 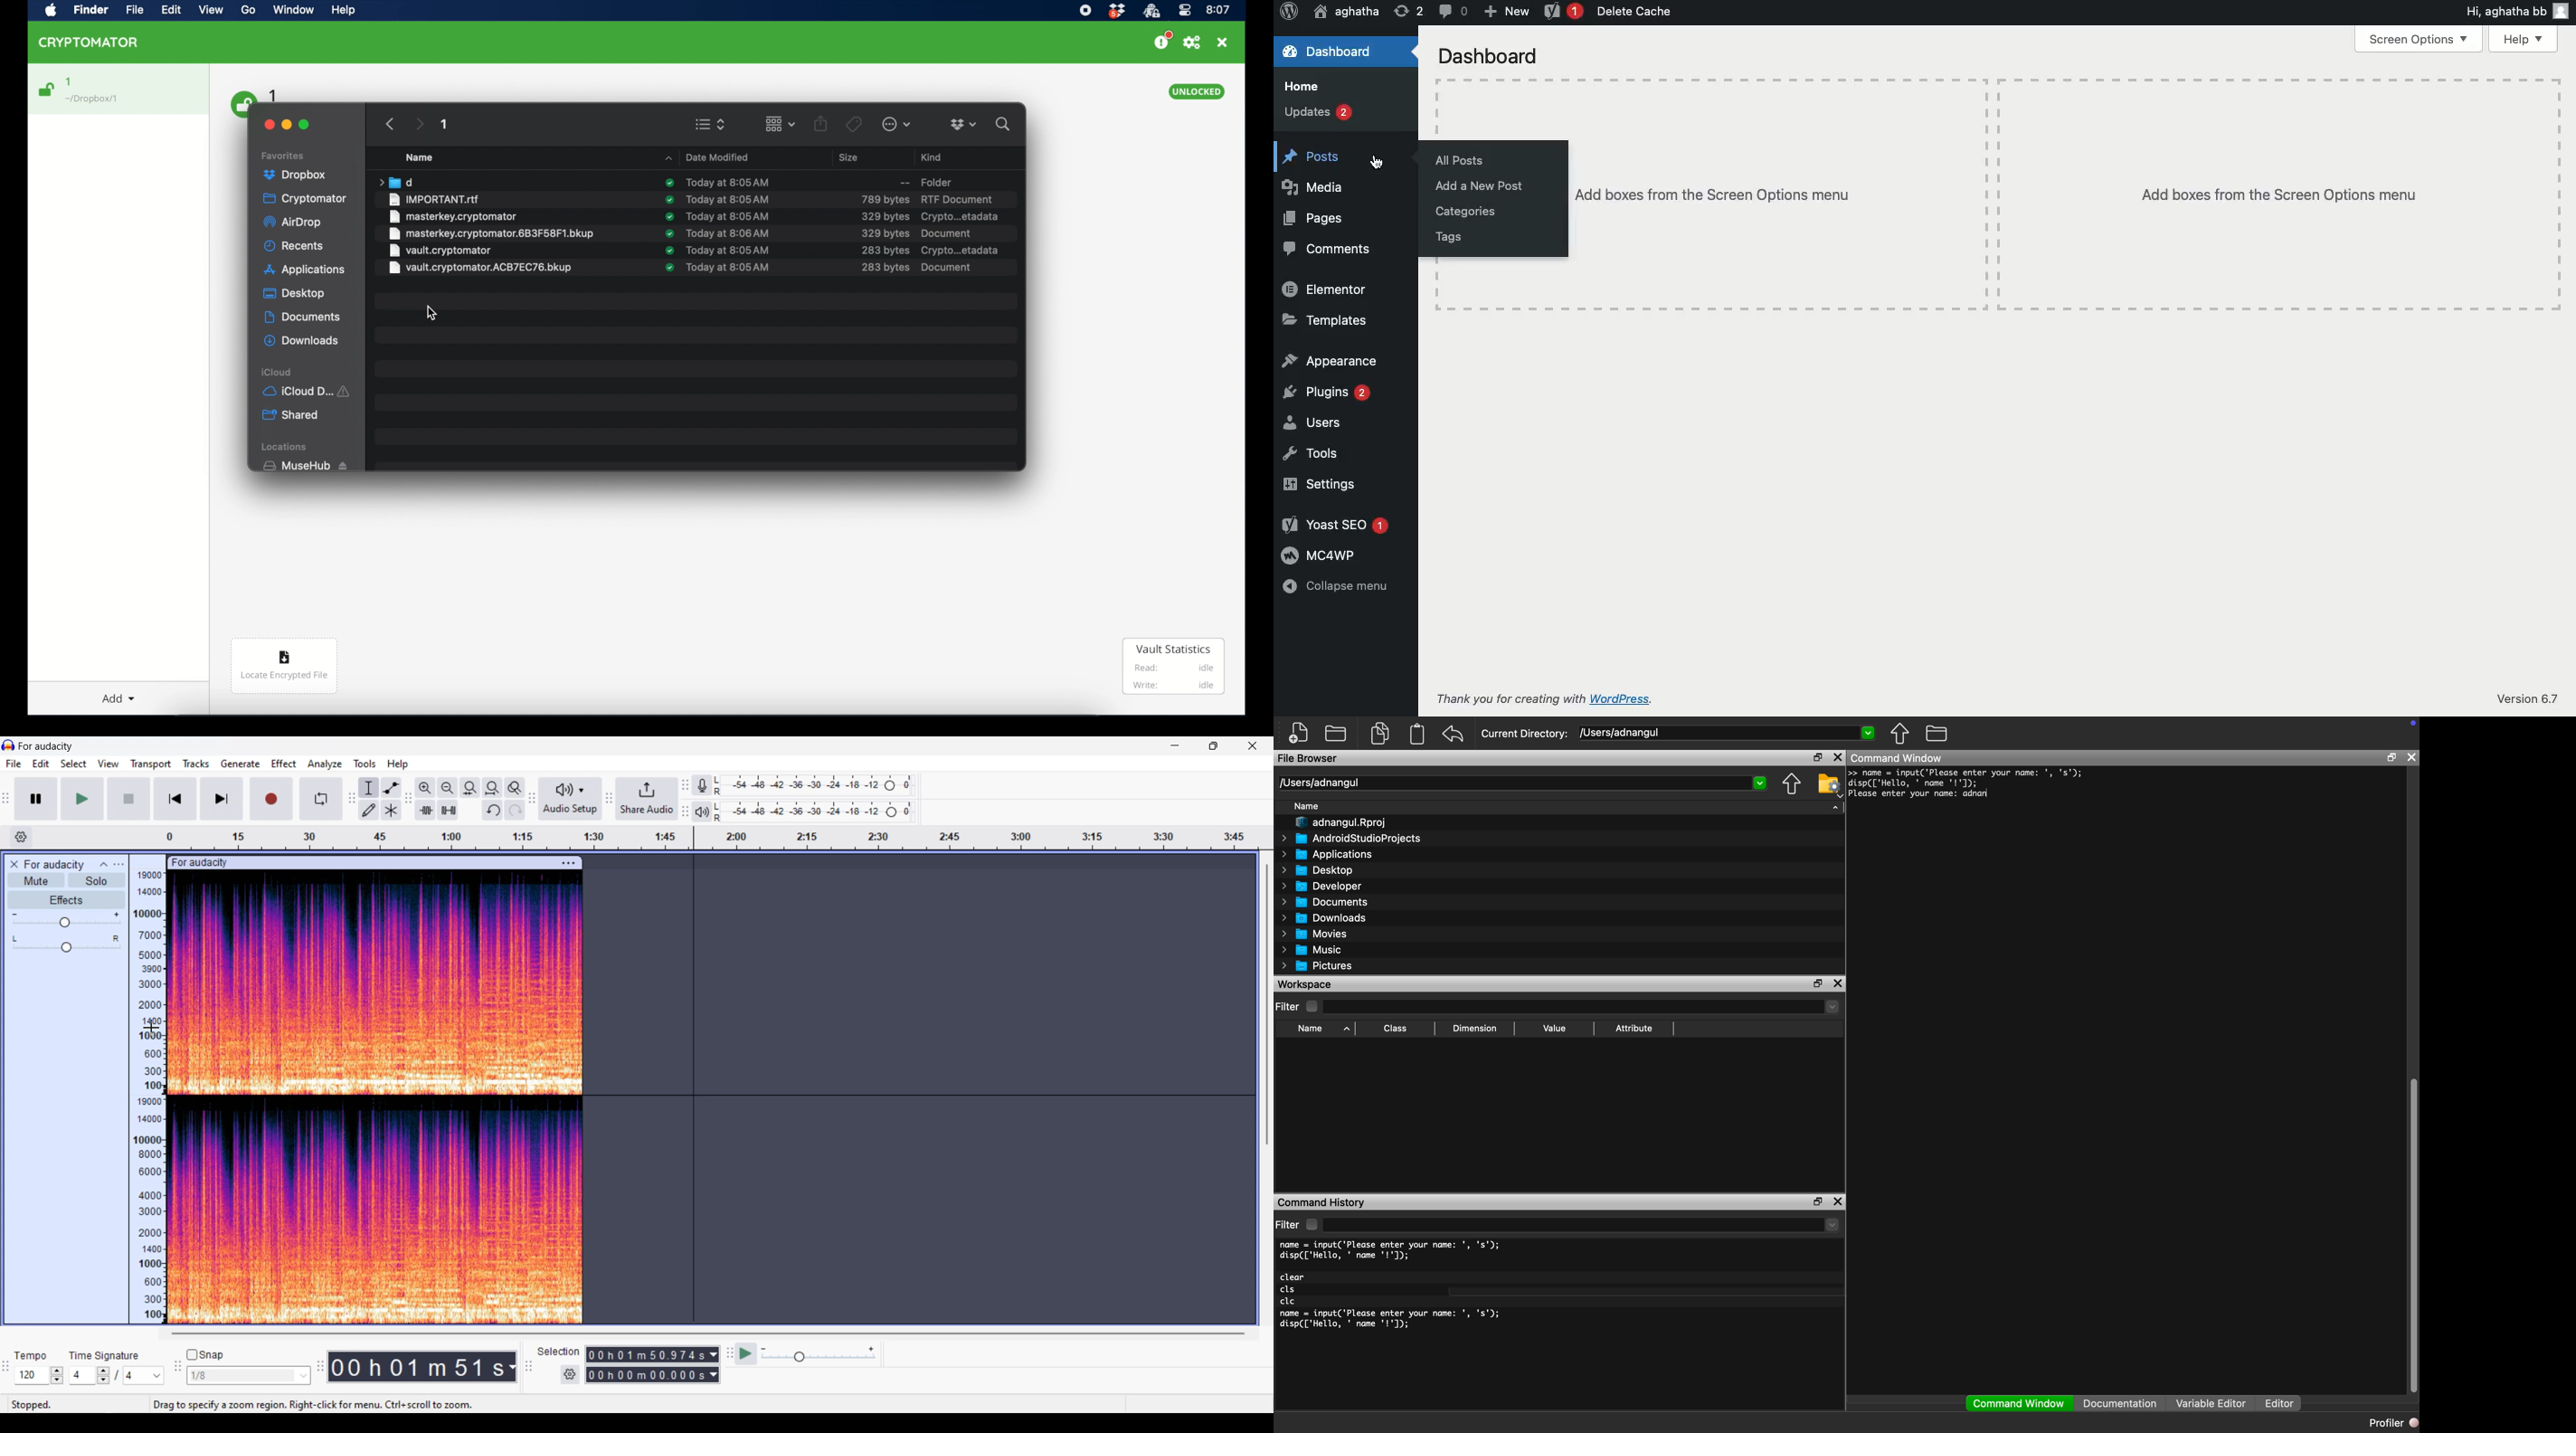 What do you see at coordinates (1312, 186) in the screenshot?
I see `Media` at bounding box center [1312, 186].